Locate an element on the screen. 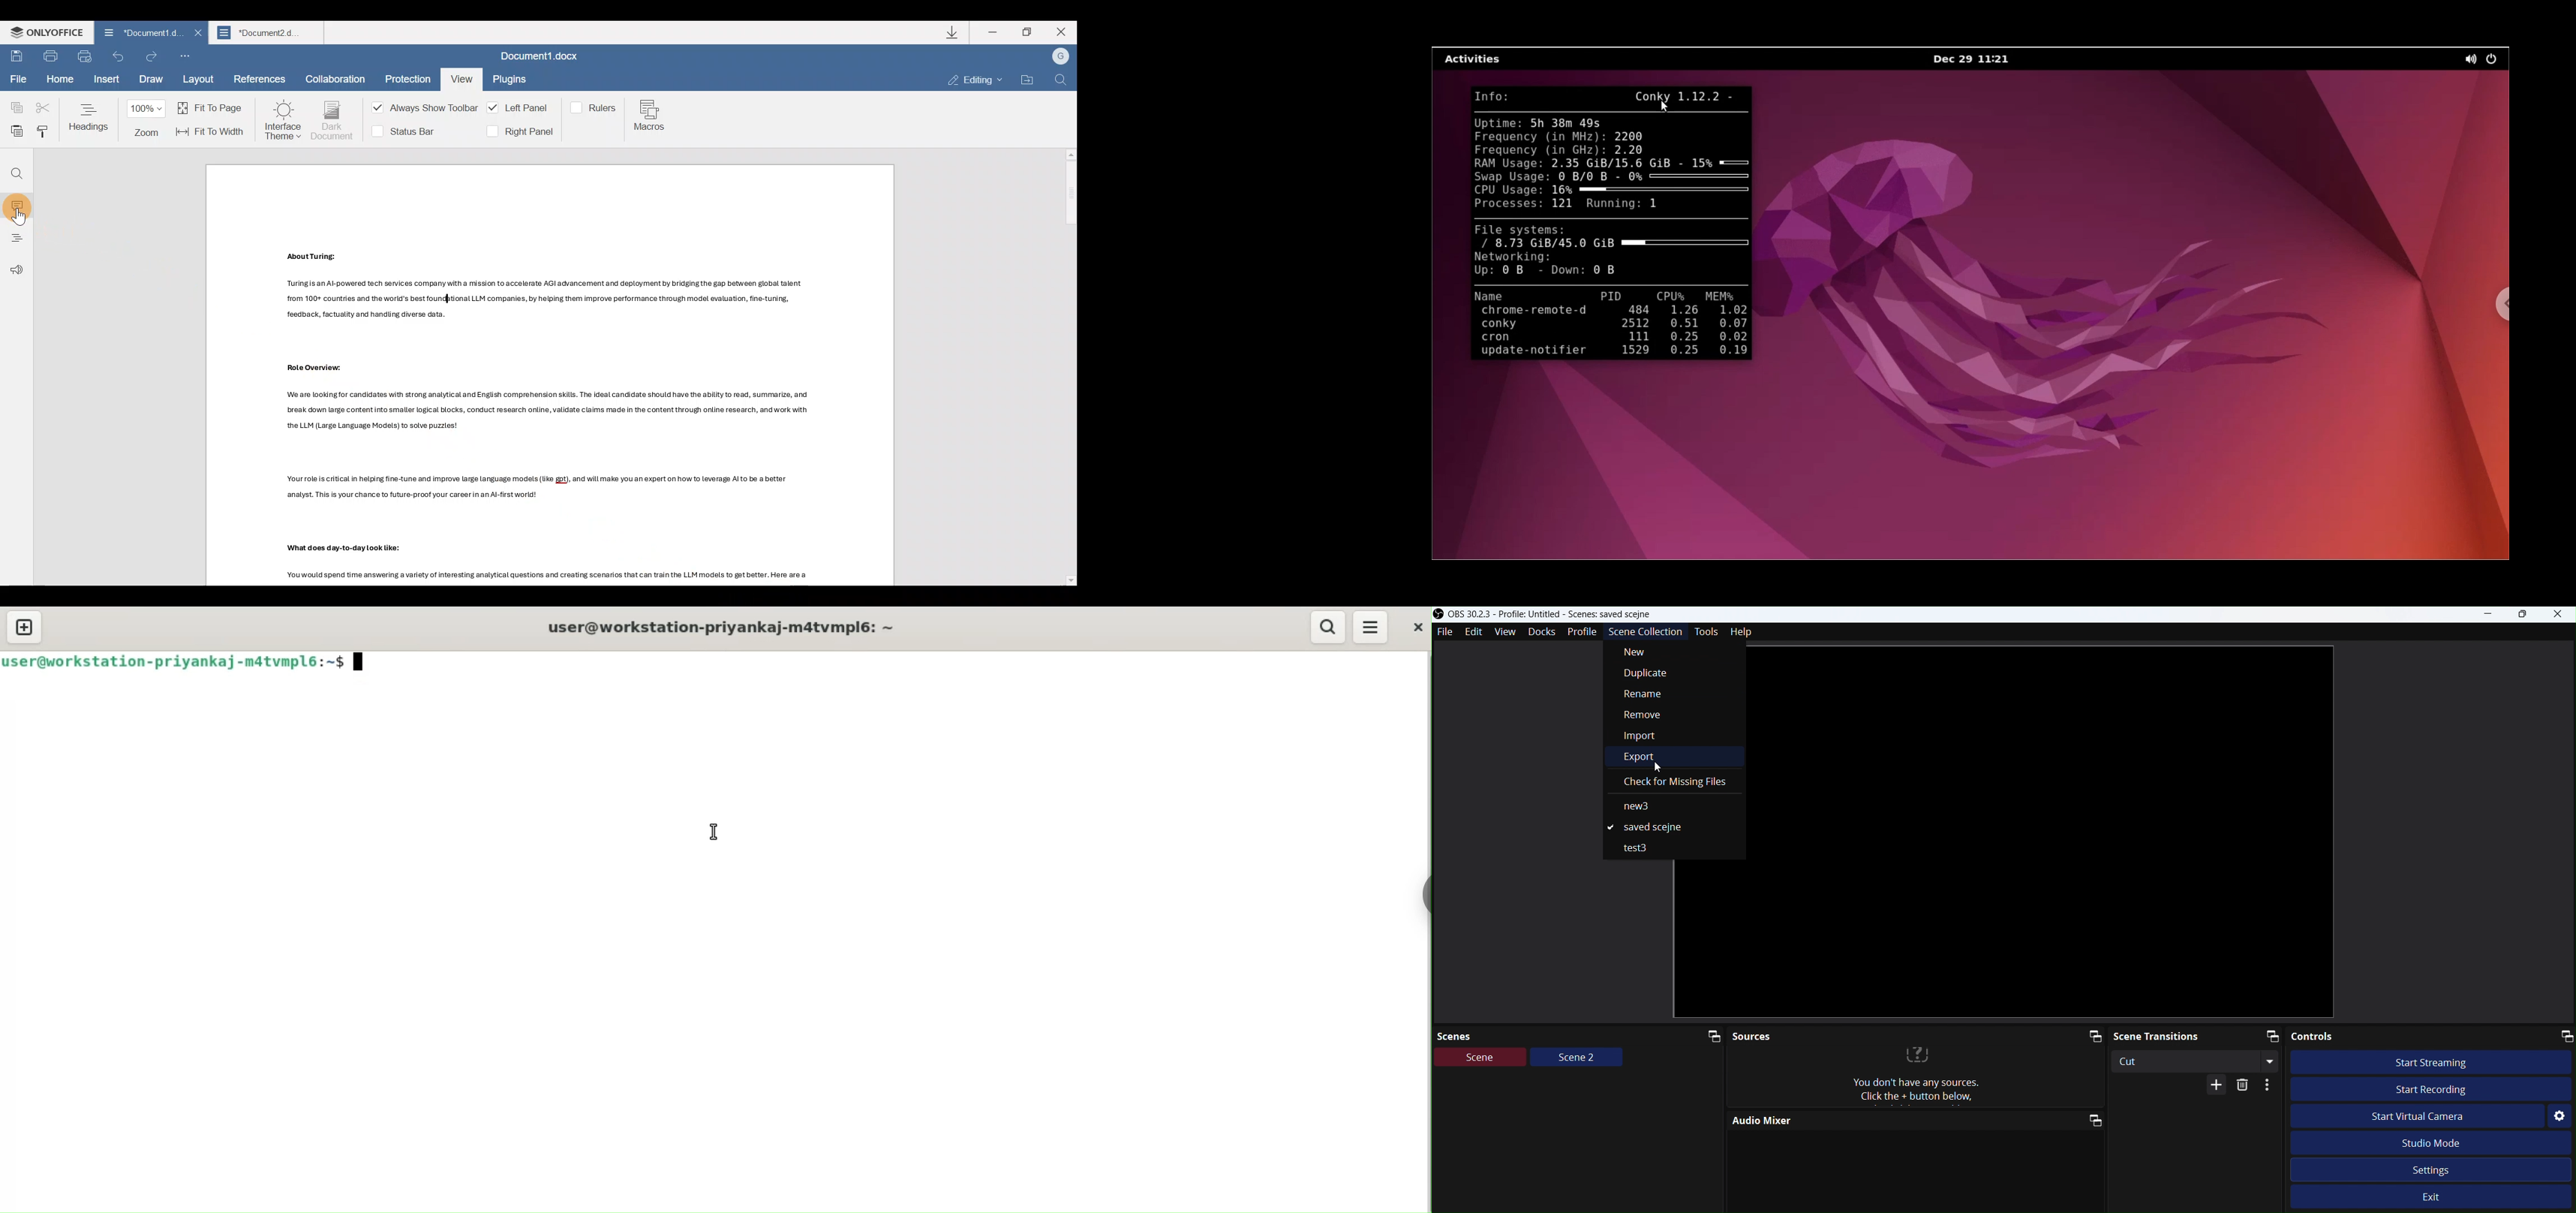  Feedback & support is located at coordinates (13, 263).